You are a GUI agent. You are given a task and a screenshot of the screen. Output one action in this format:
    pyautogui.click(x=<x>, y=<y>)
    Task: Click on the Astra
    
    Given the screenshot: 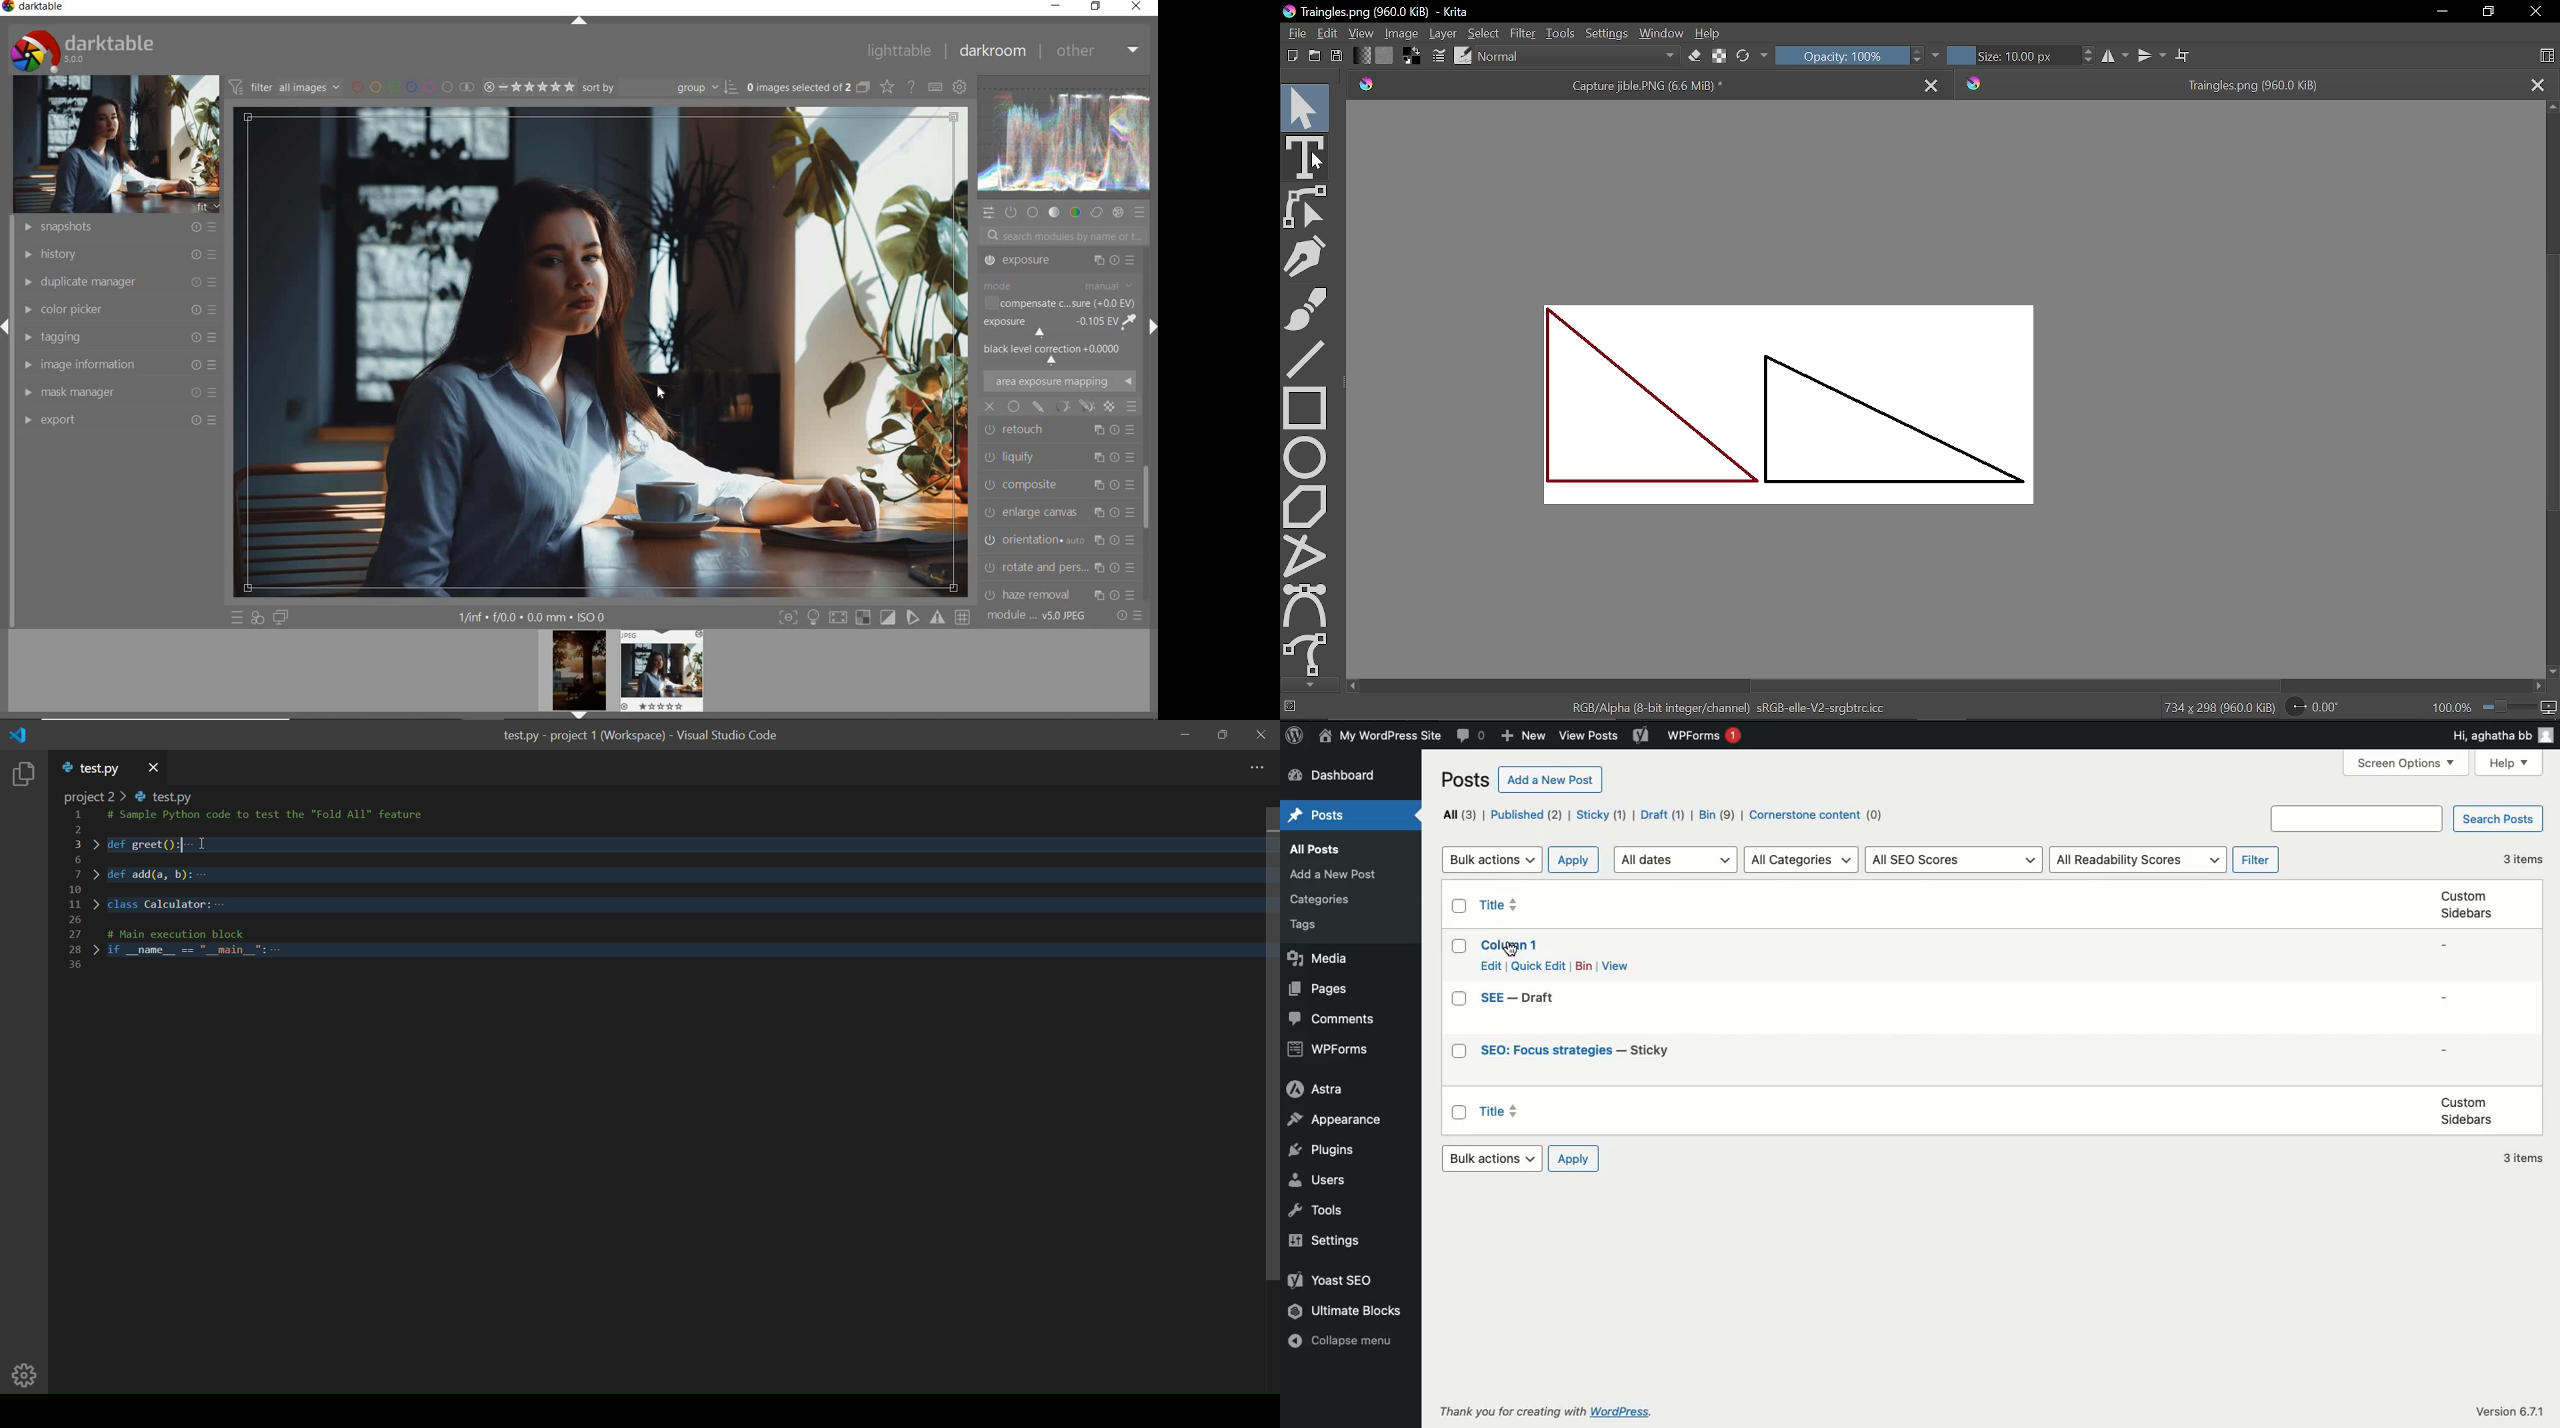 What is the action you would take?
    pyautogui.click(x=1316, y=1089)
    